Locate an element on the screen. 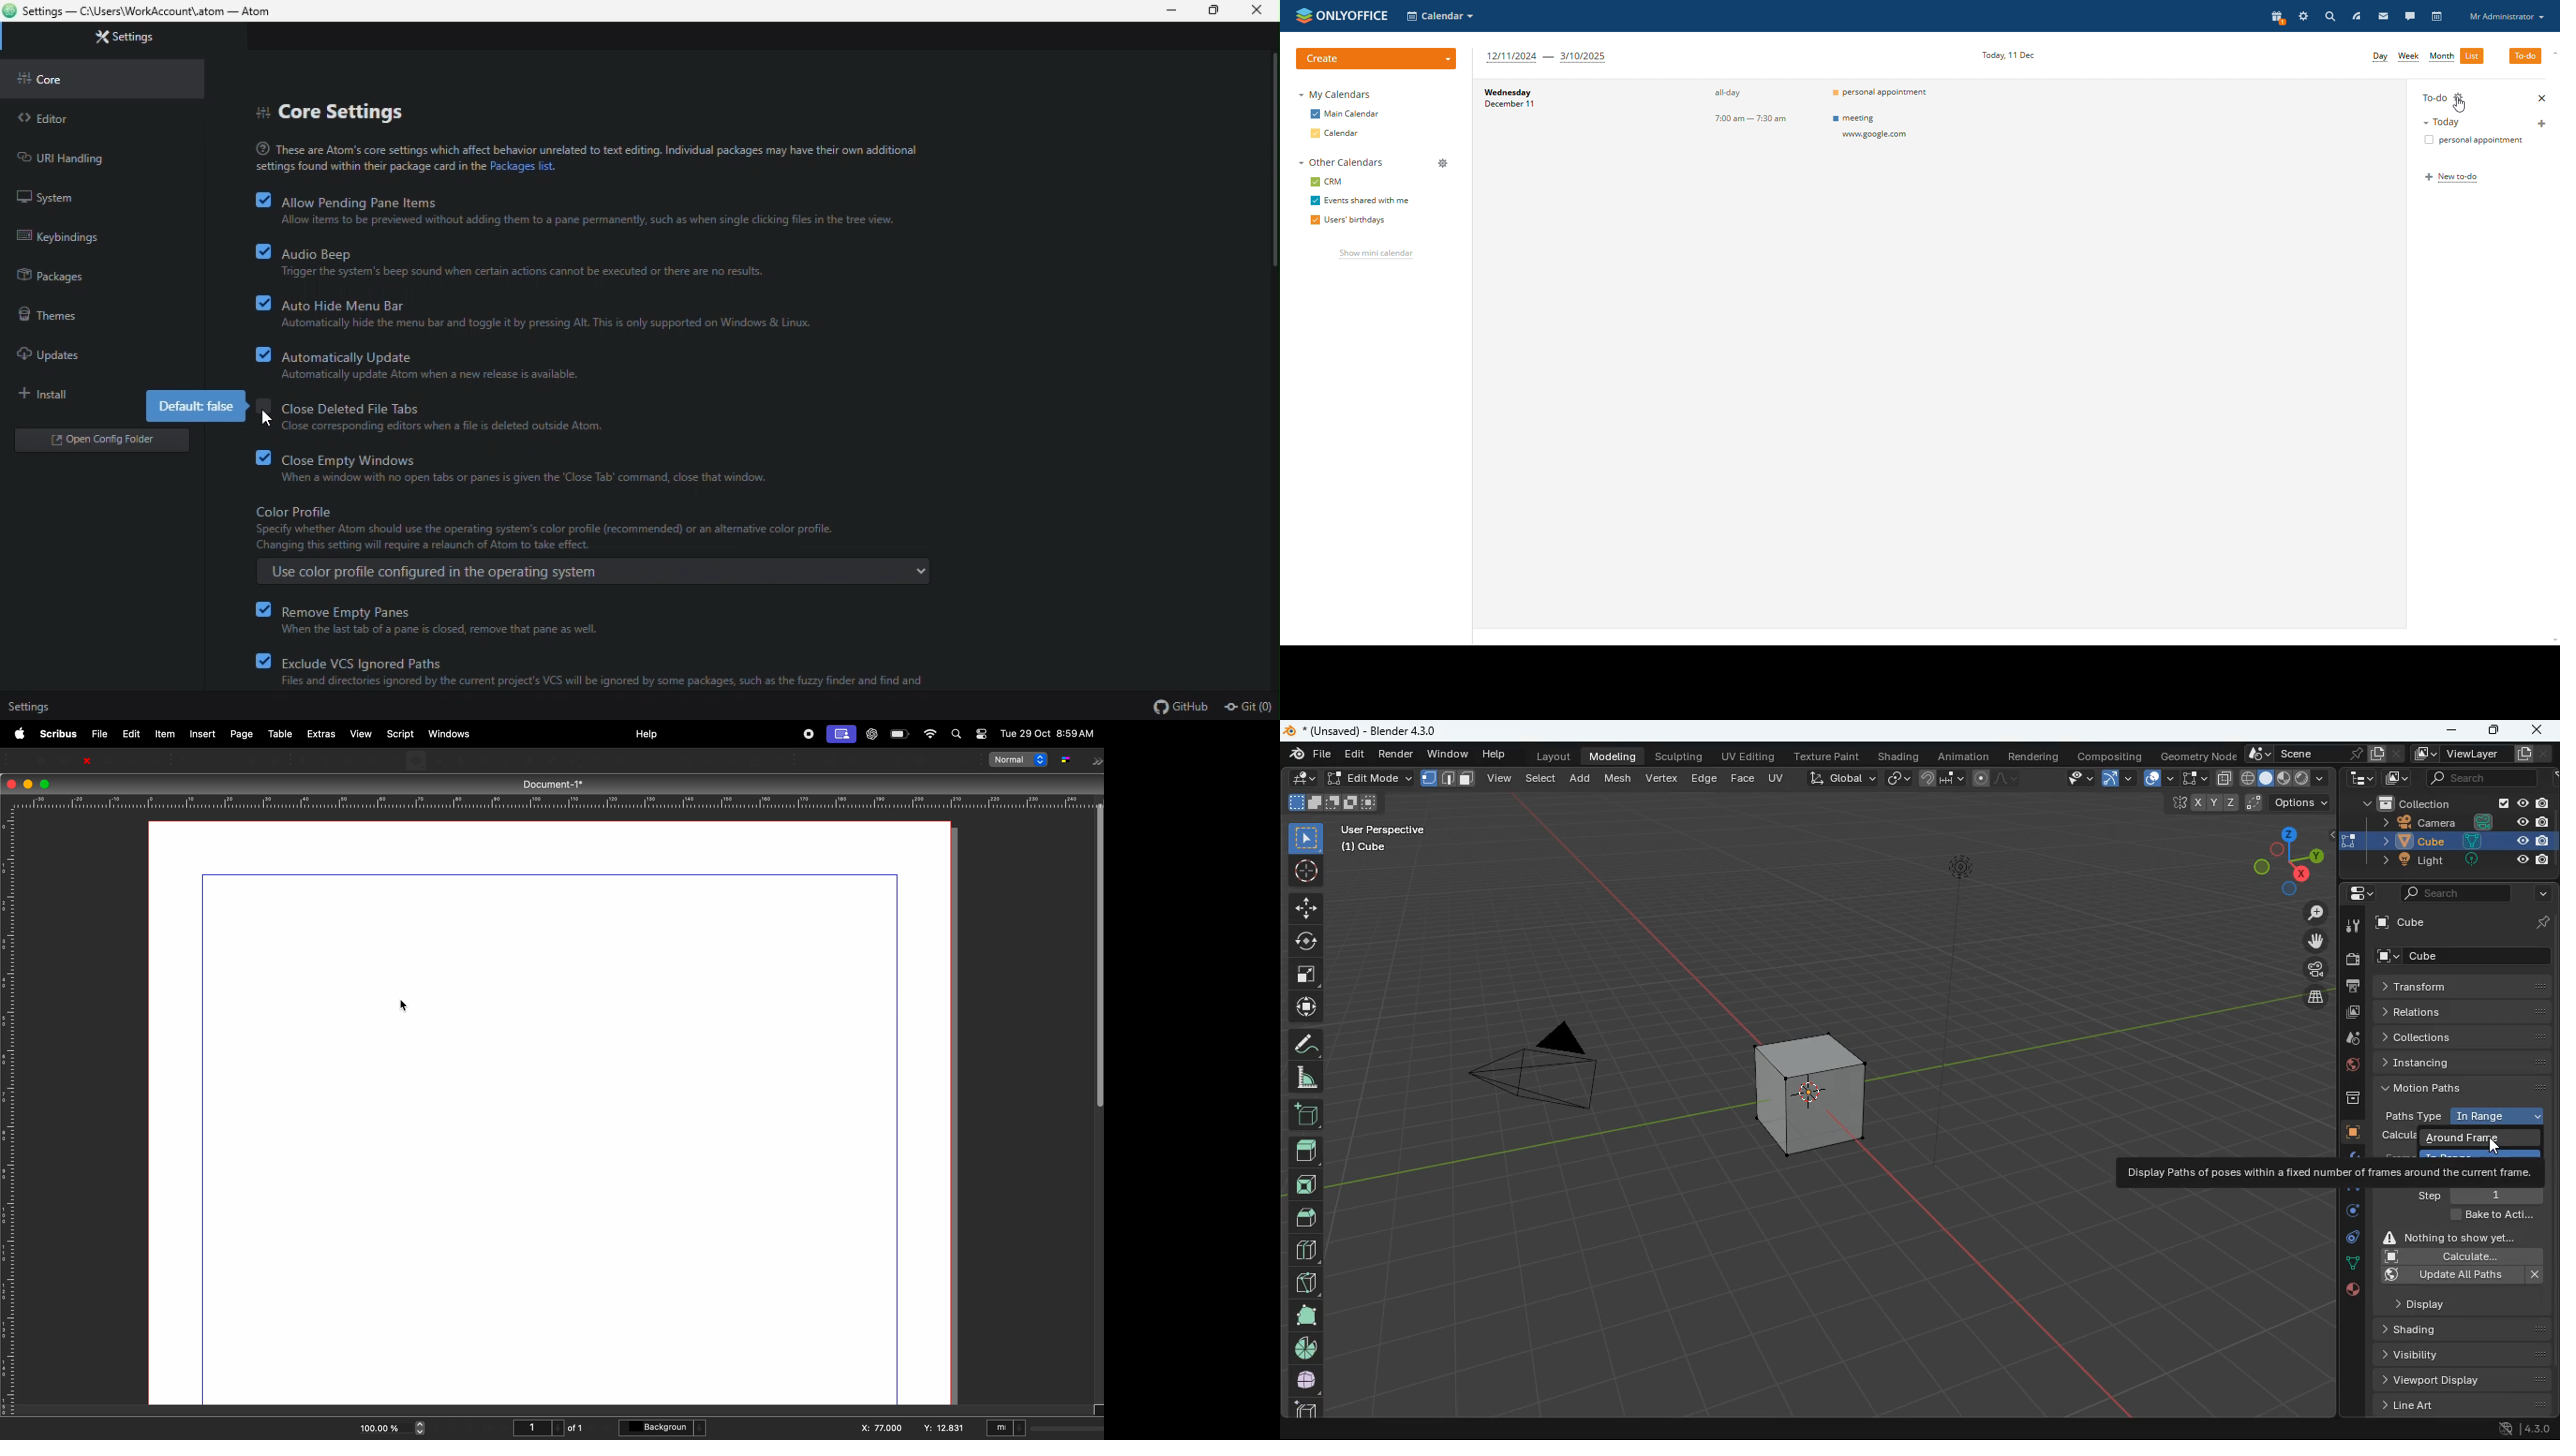  my calendars is located at coordinates (1337, 94).